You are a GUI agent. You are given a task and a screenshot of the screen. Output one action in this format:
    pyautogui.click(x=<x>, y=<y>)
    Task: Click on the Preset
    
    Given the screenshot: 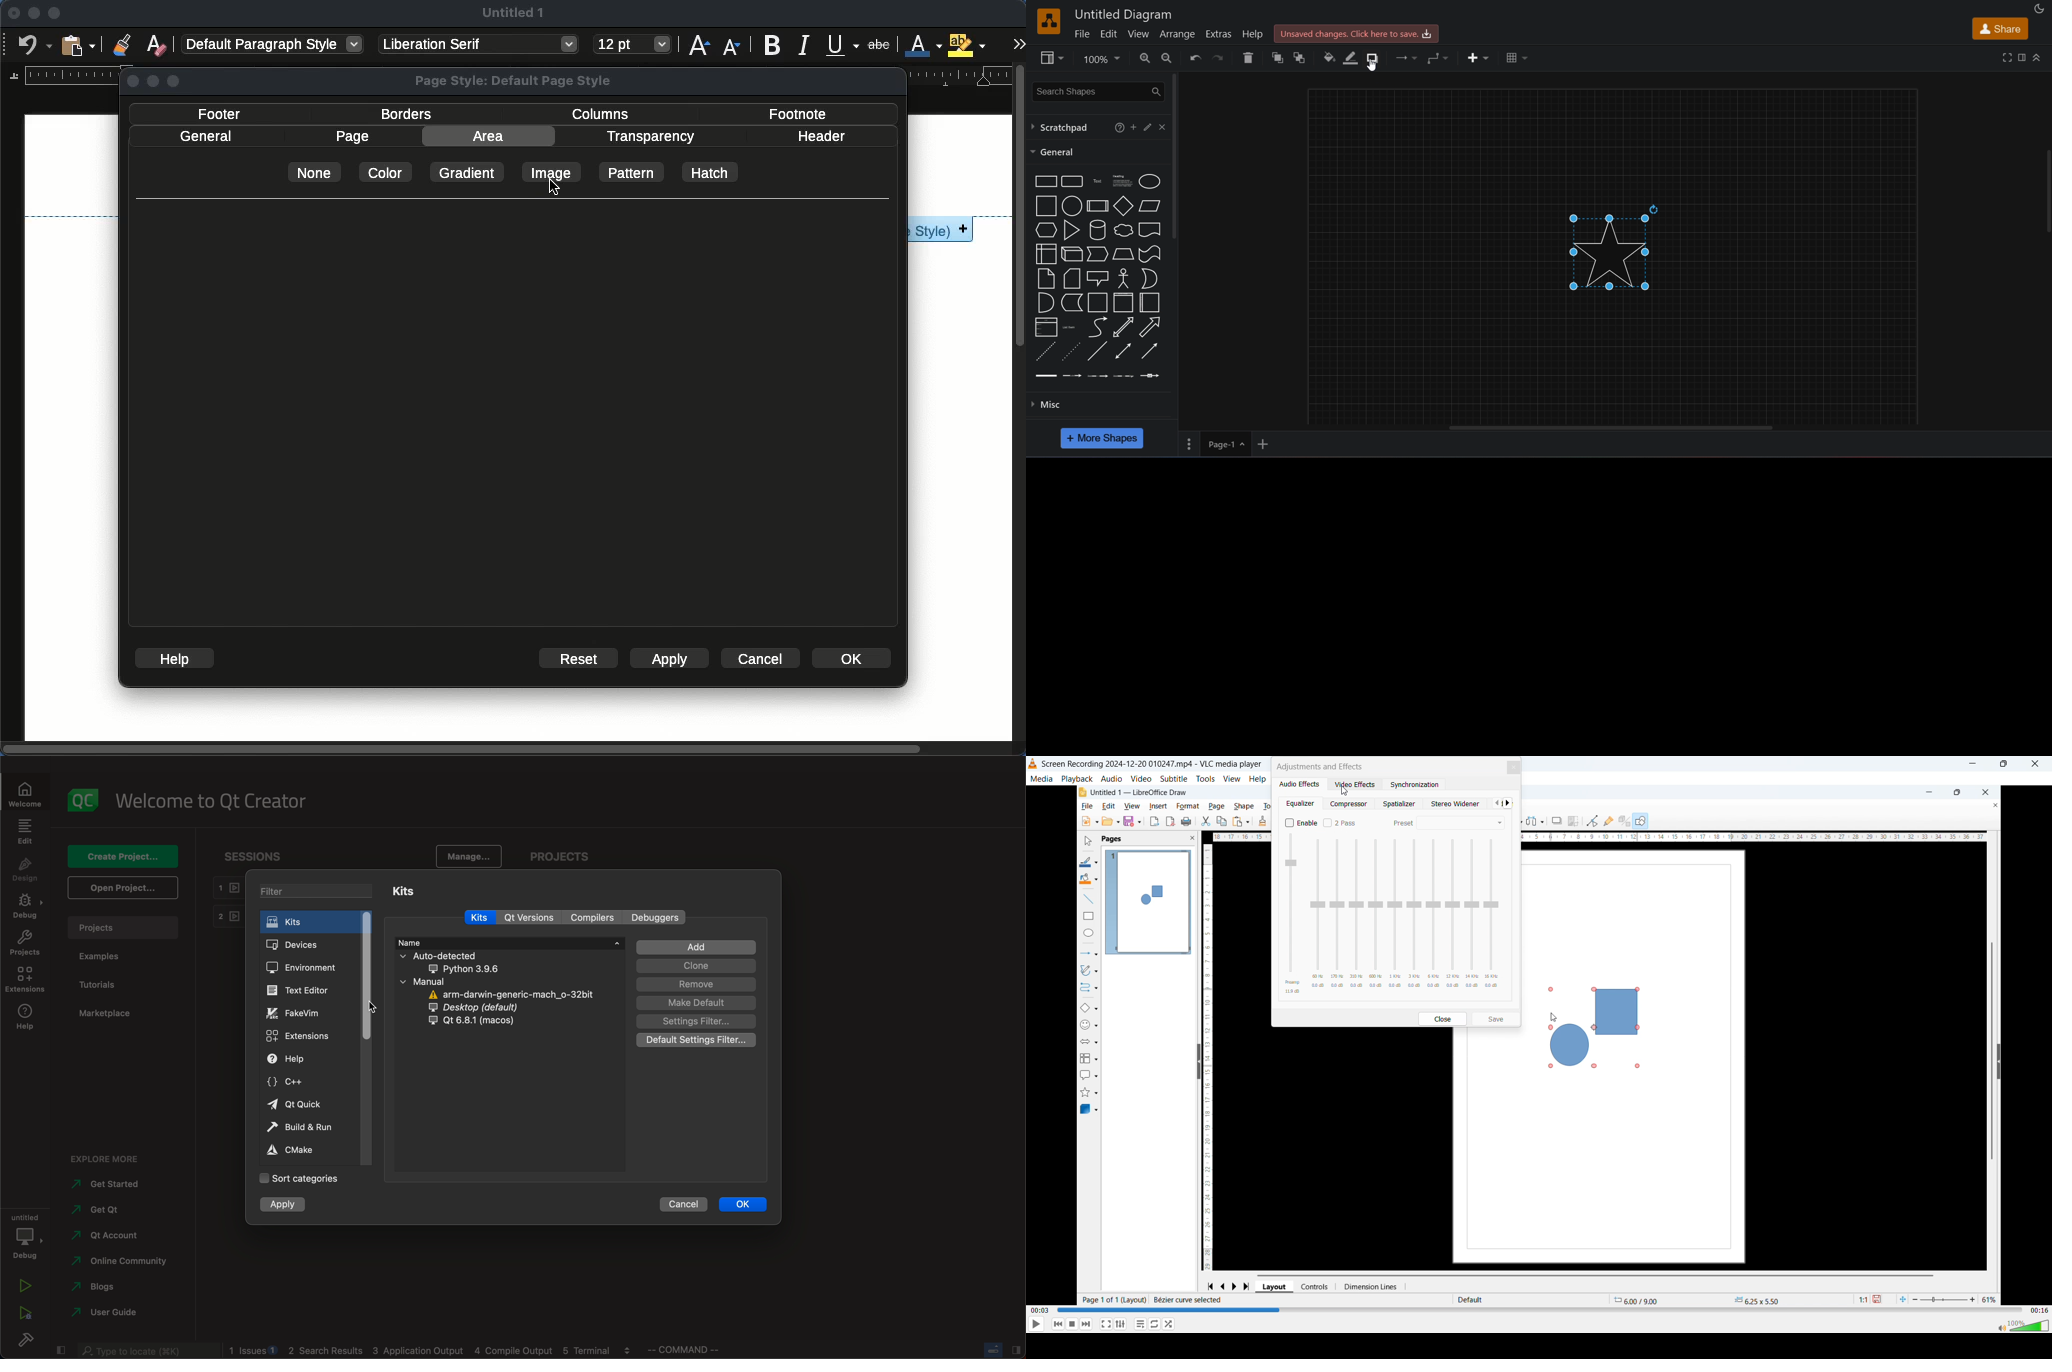 What is the action you would take?
    pyautogui.click(x=1402, y=823)
    